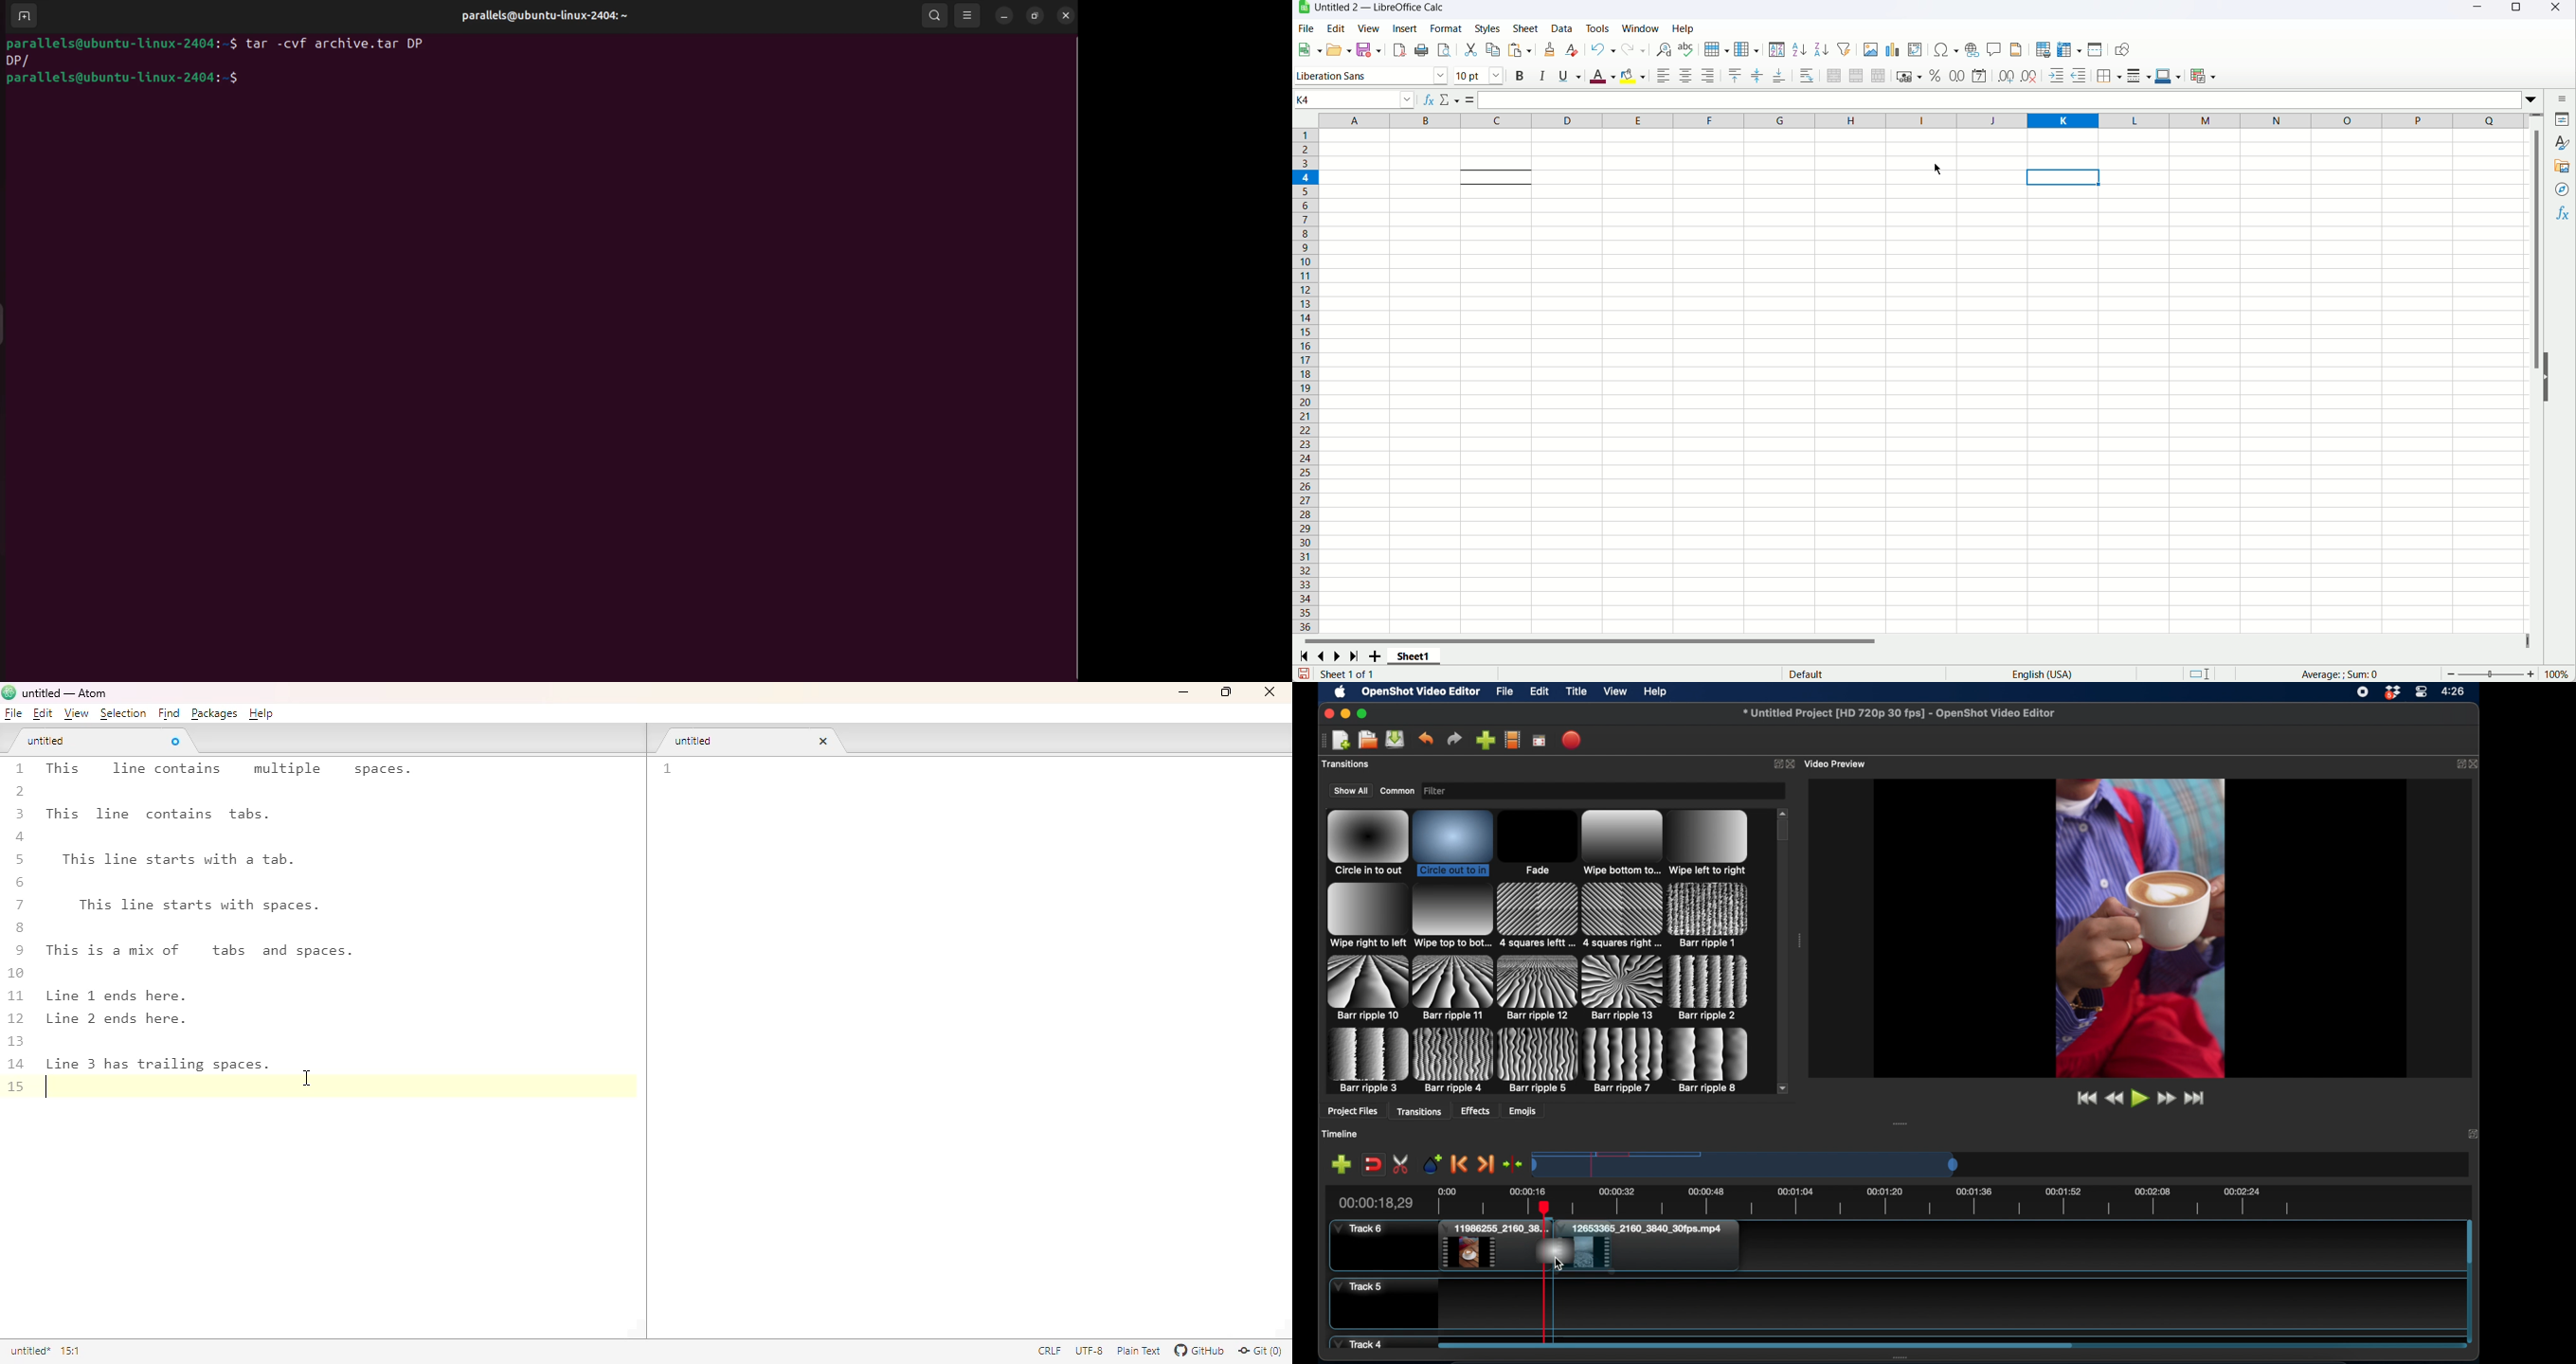 This screenshot has height=1372, width=2576. Describe the element at coordinates (1303, 657) in the screenshot. I see `First sheet` at that location.